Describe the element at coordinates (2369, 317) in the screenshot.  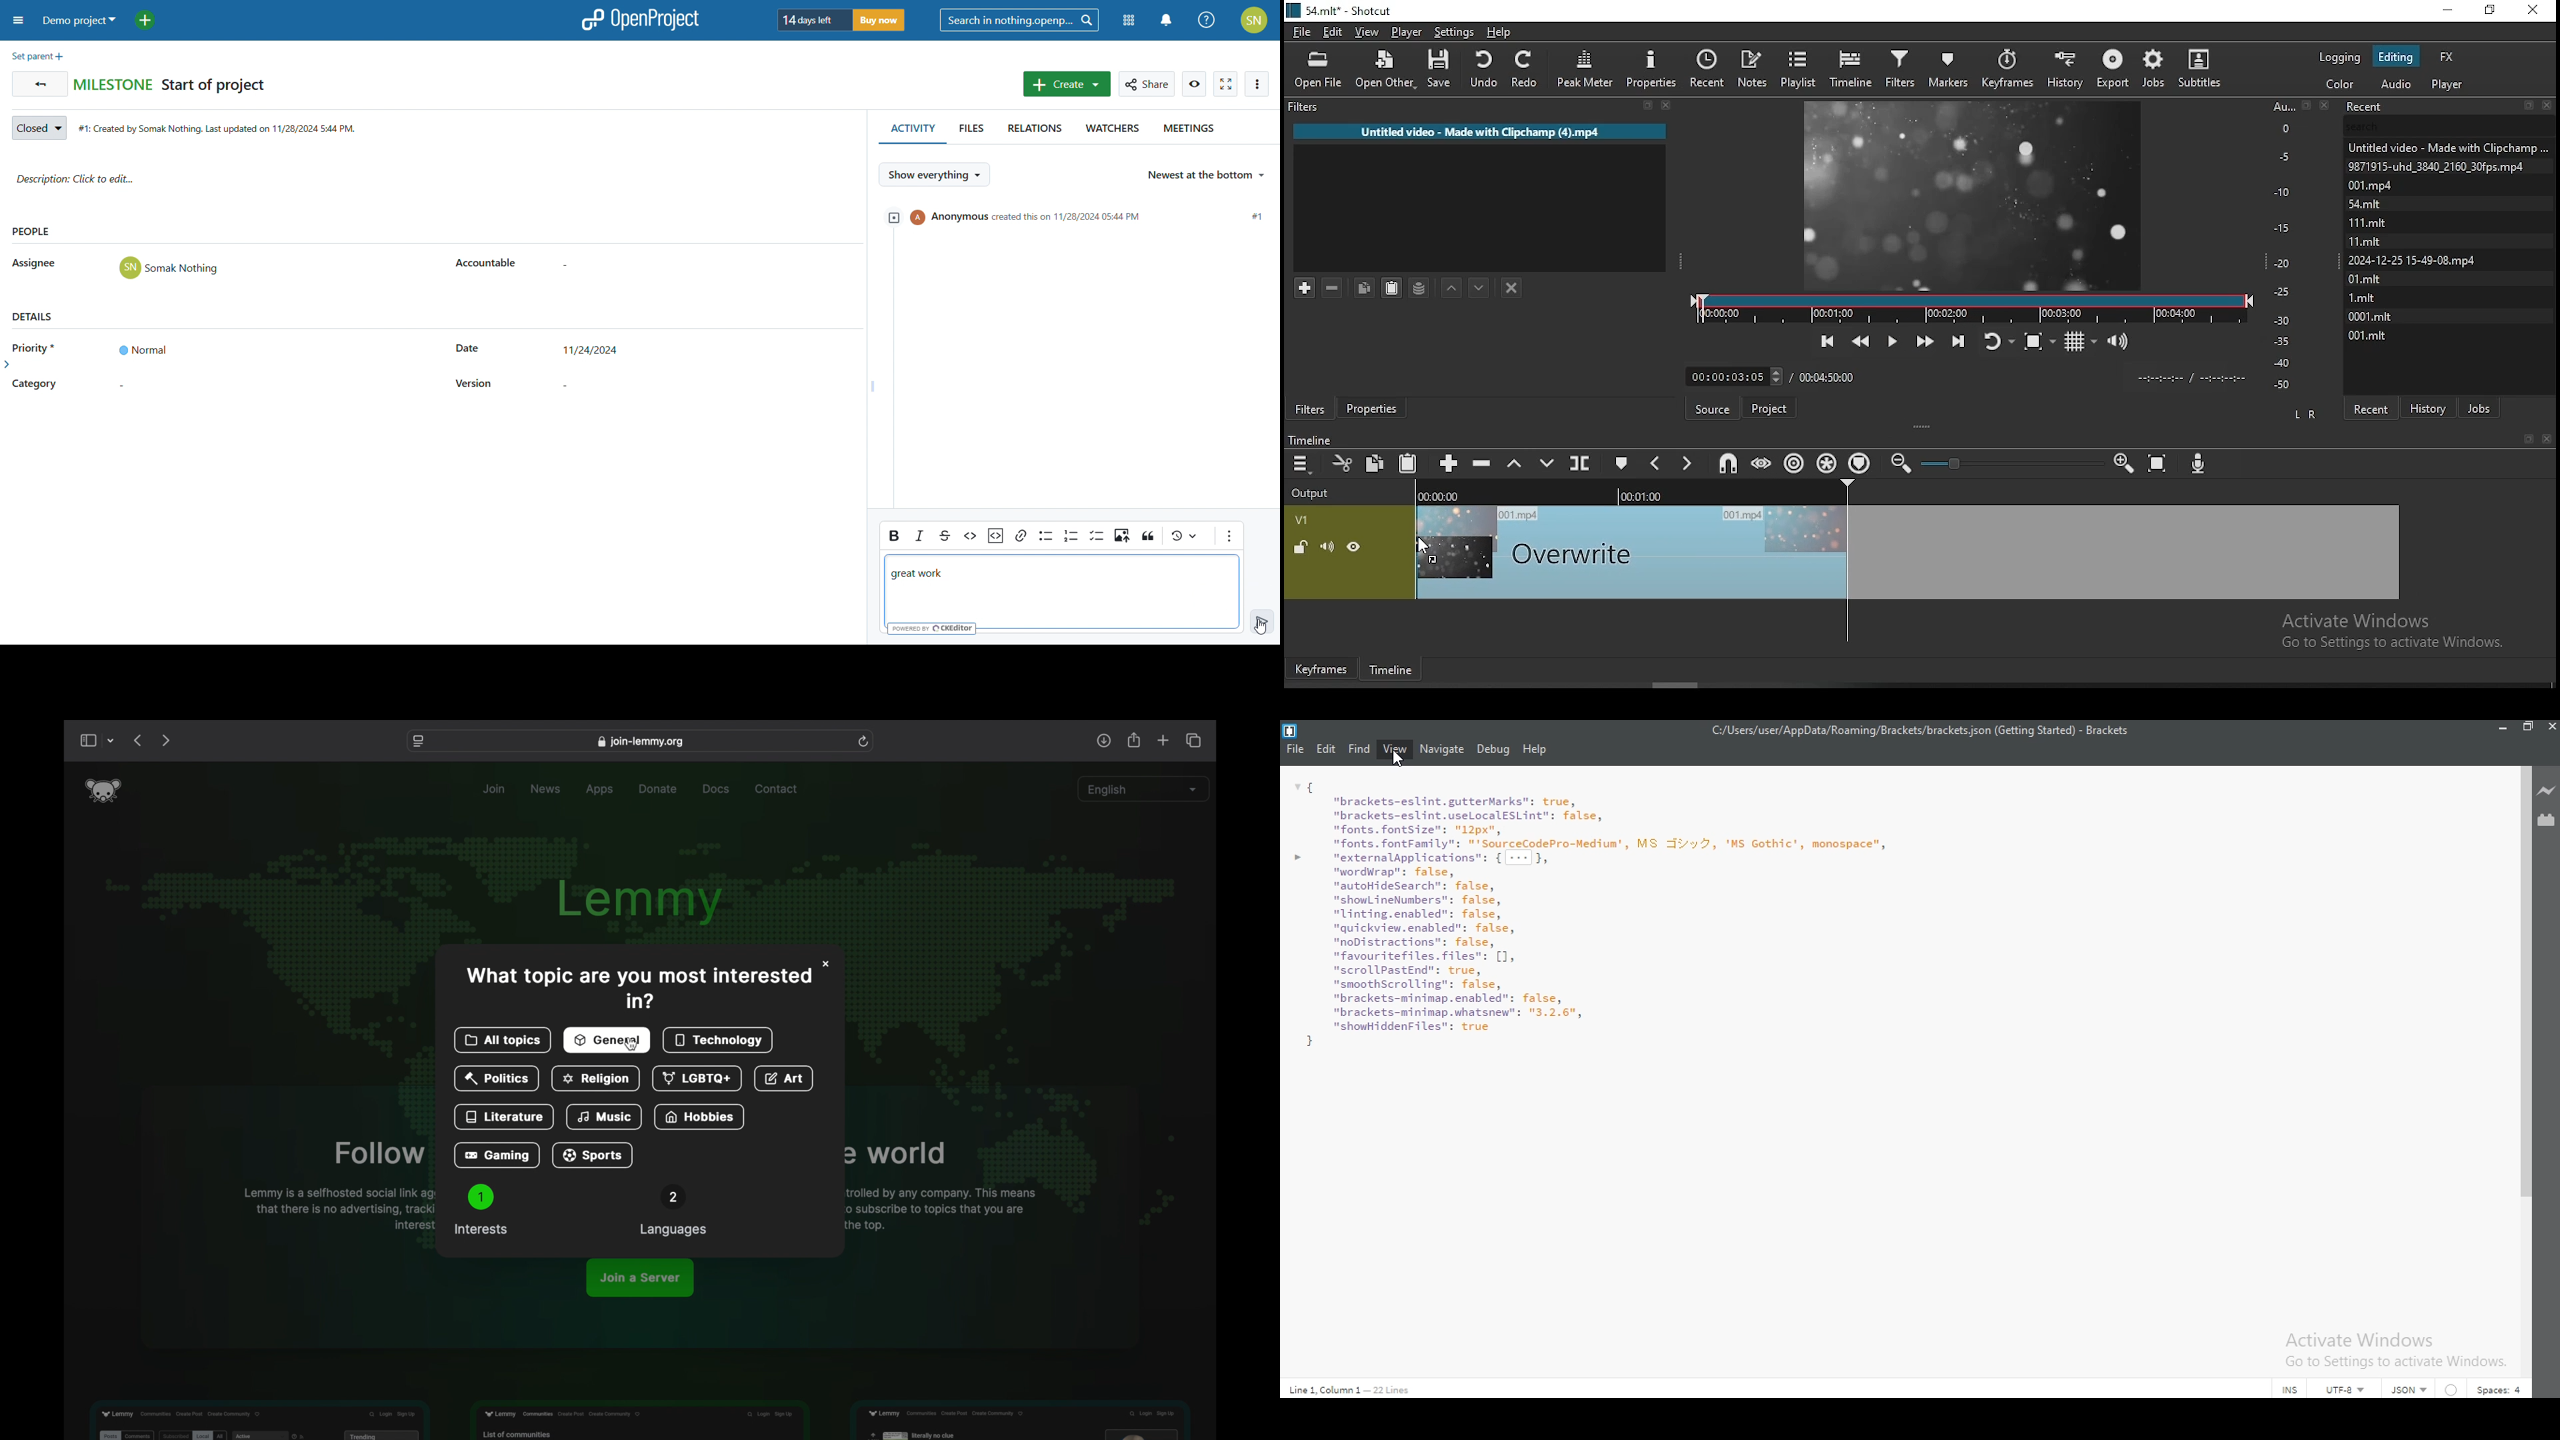
I see `files` at that location.